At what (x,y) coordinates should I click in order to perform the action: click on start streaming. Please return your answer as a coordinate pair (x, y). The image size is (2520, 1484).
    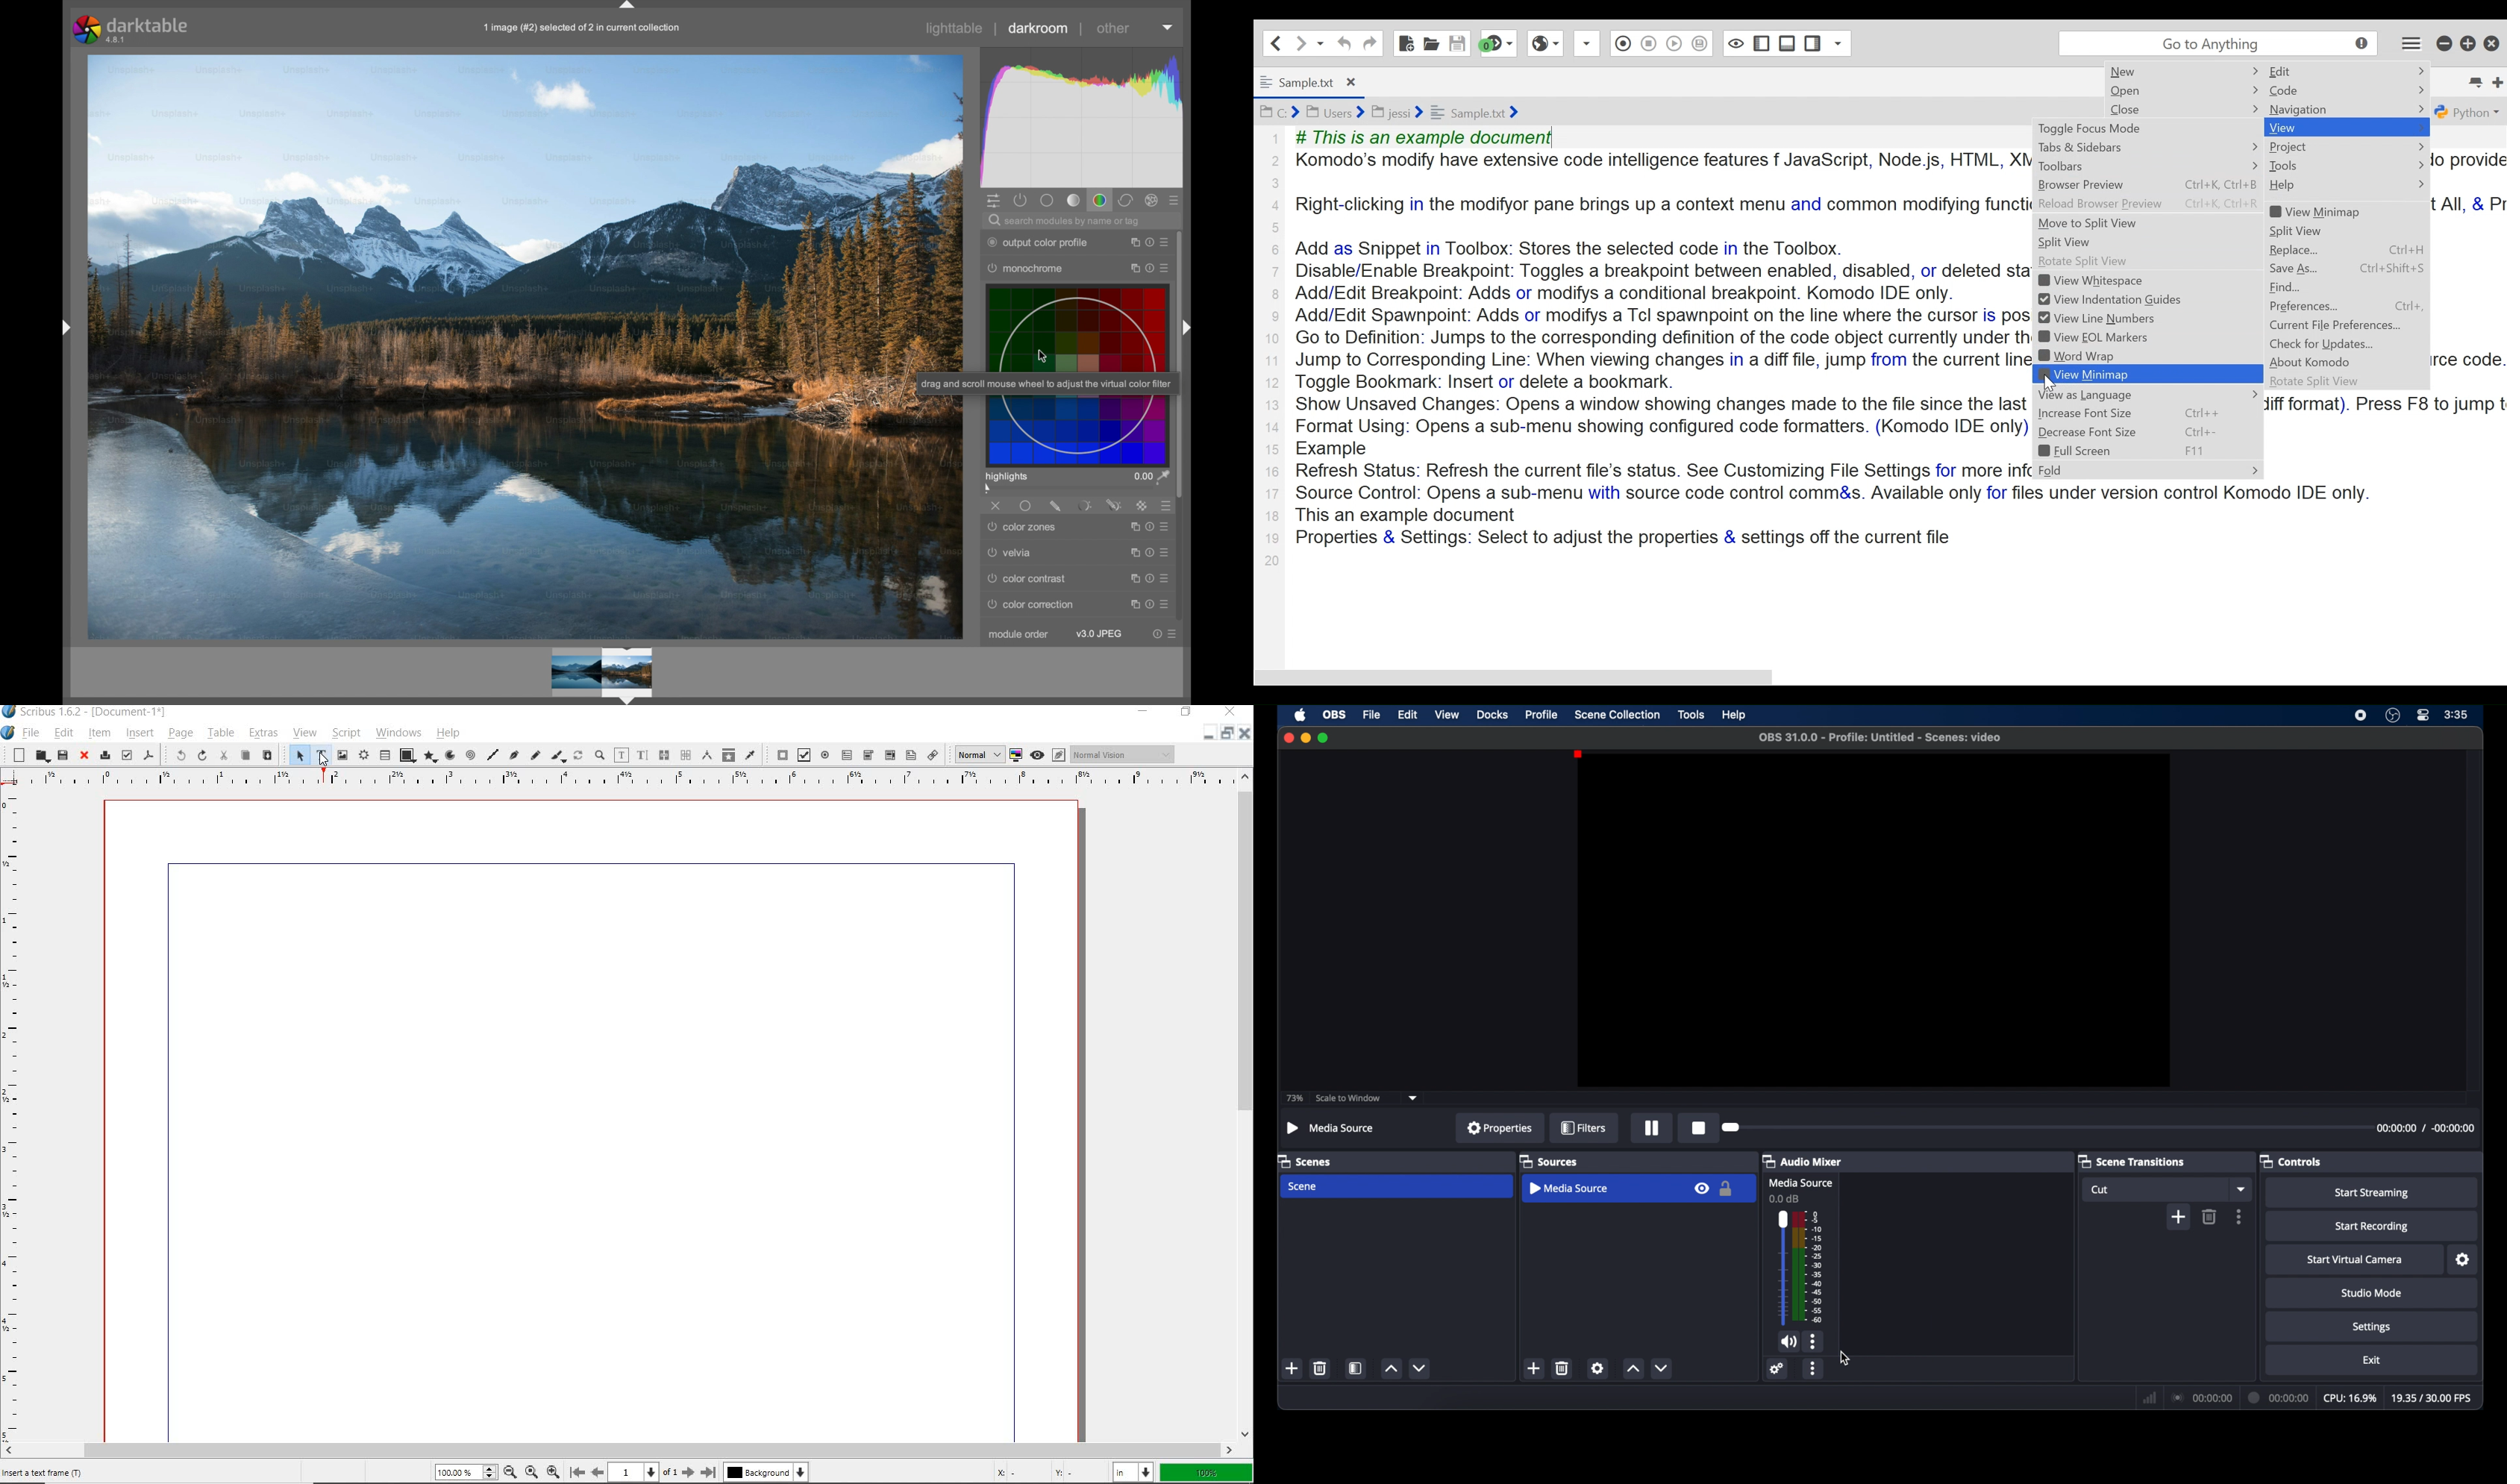
    Looking at the image, I should click on (2373, 1193).